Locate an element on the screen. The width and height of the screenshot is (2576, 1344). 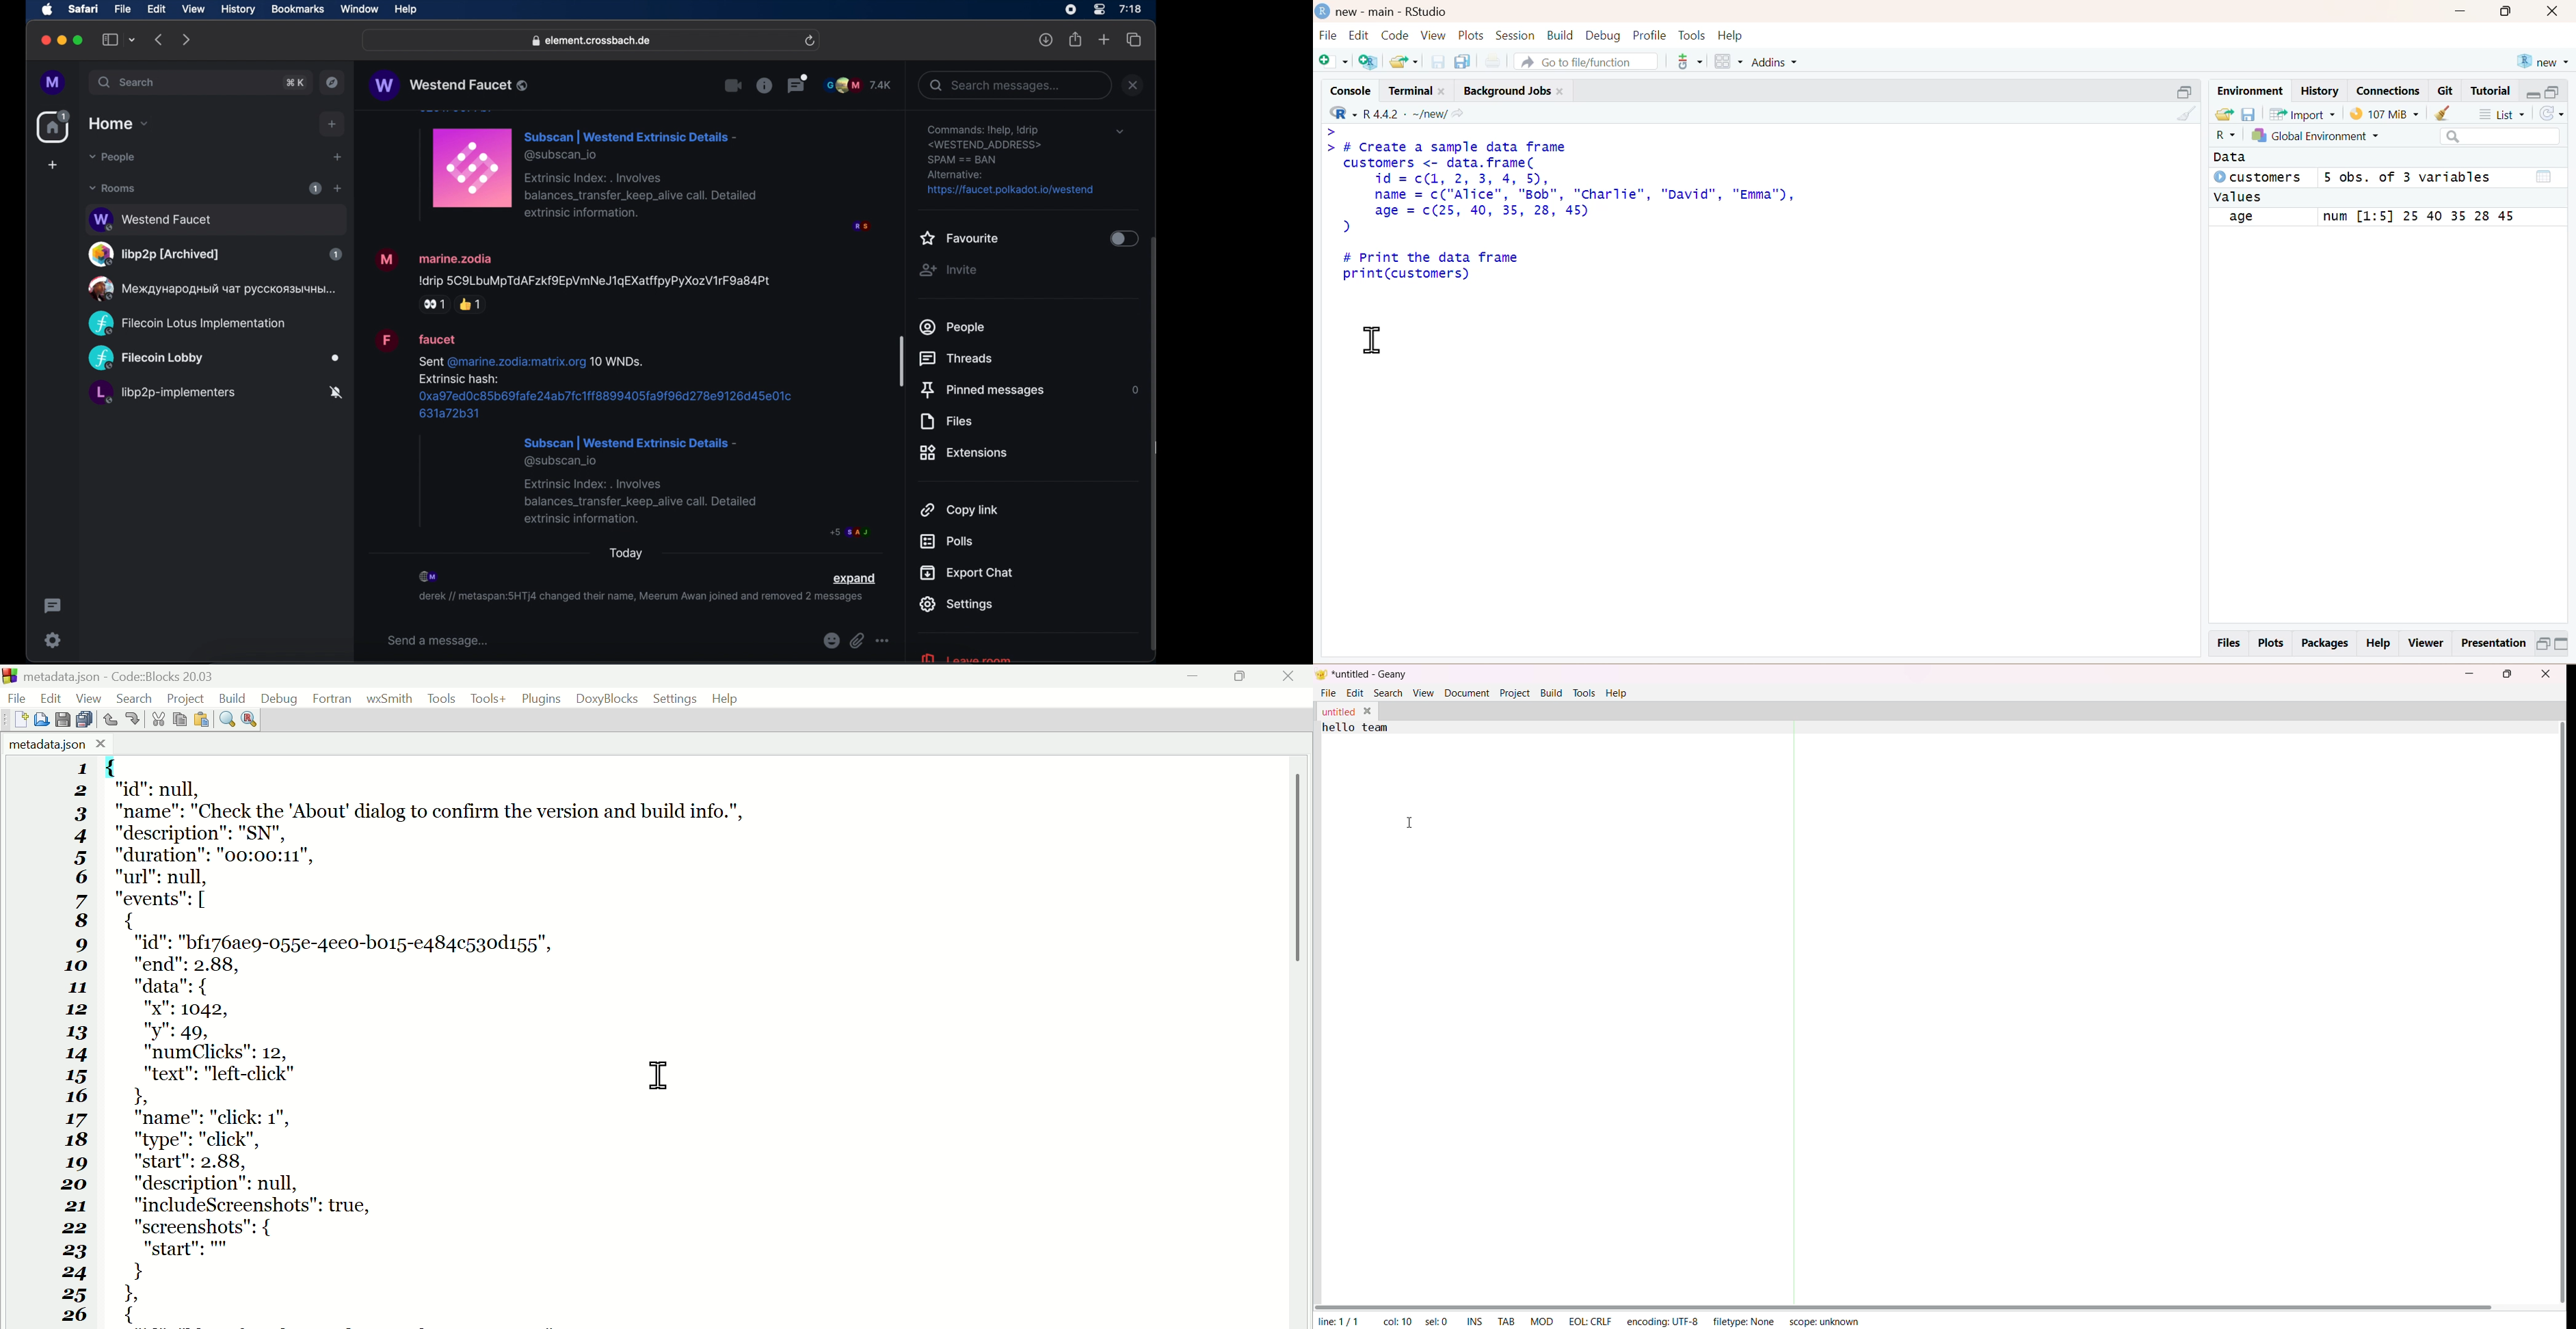
Import is located at coordinates (2305, 114).